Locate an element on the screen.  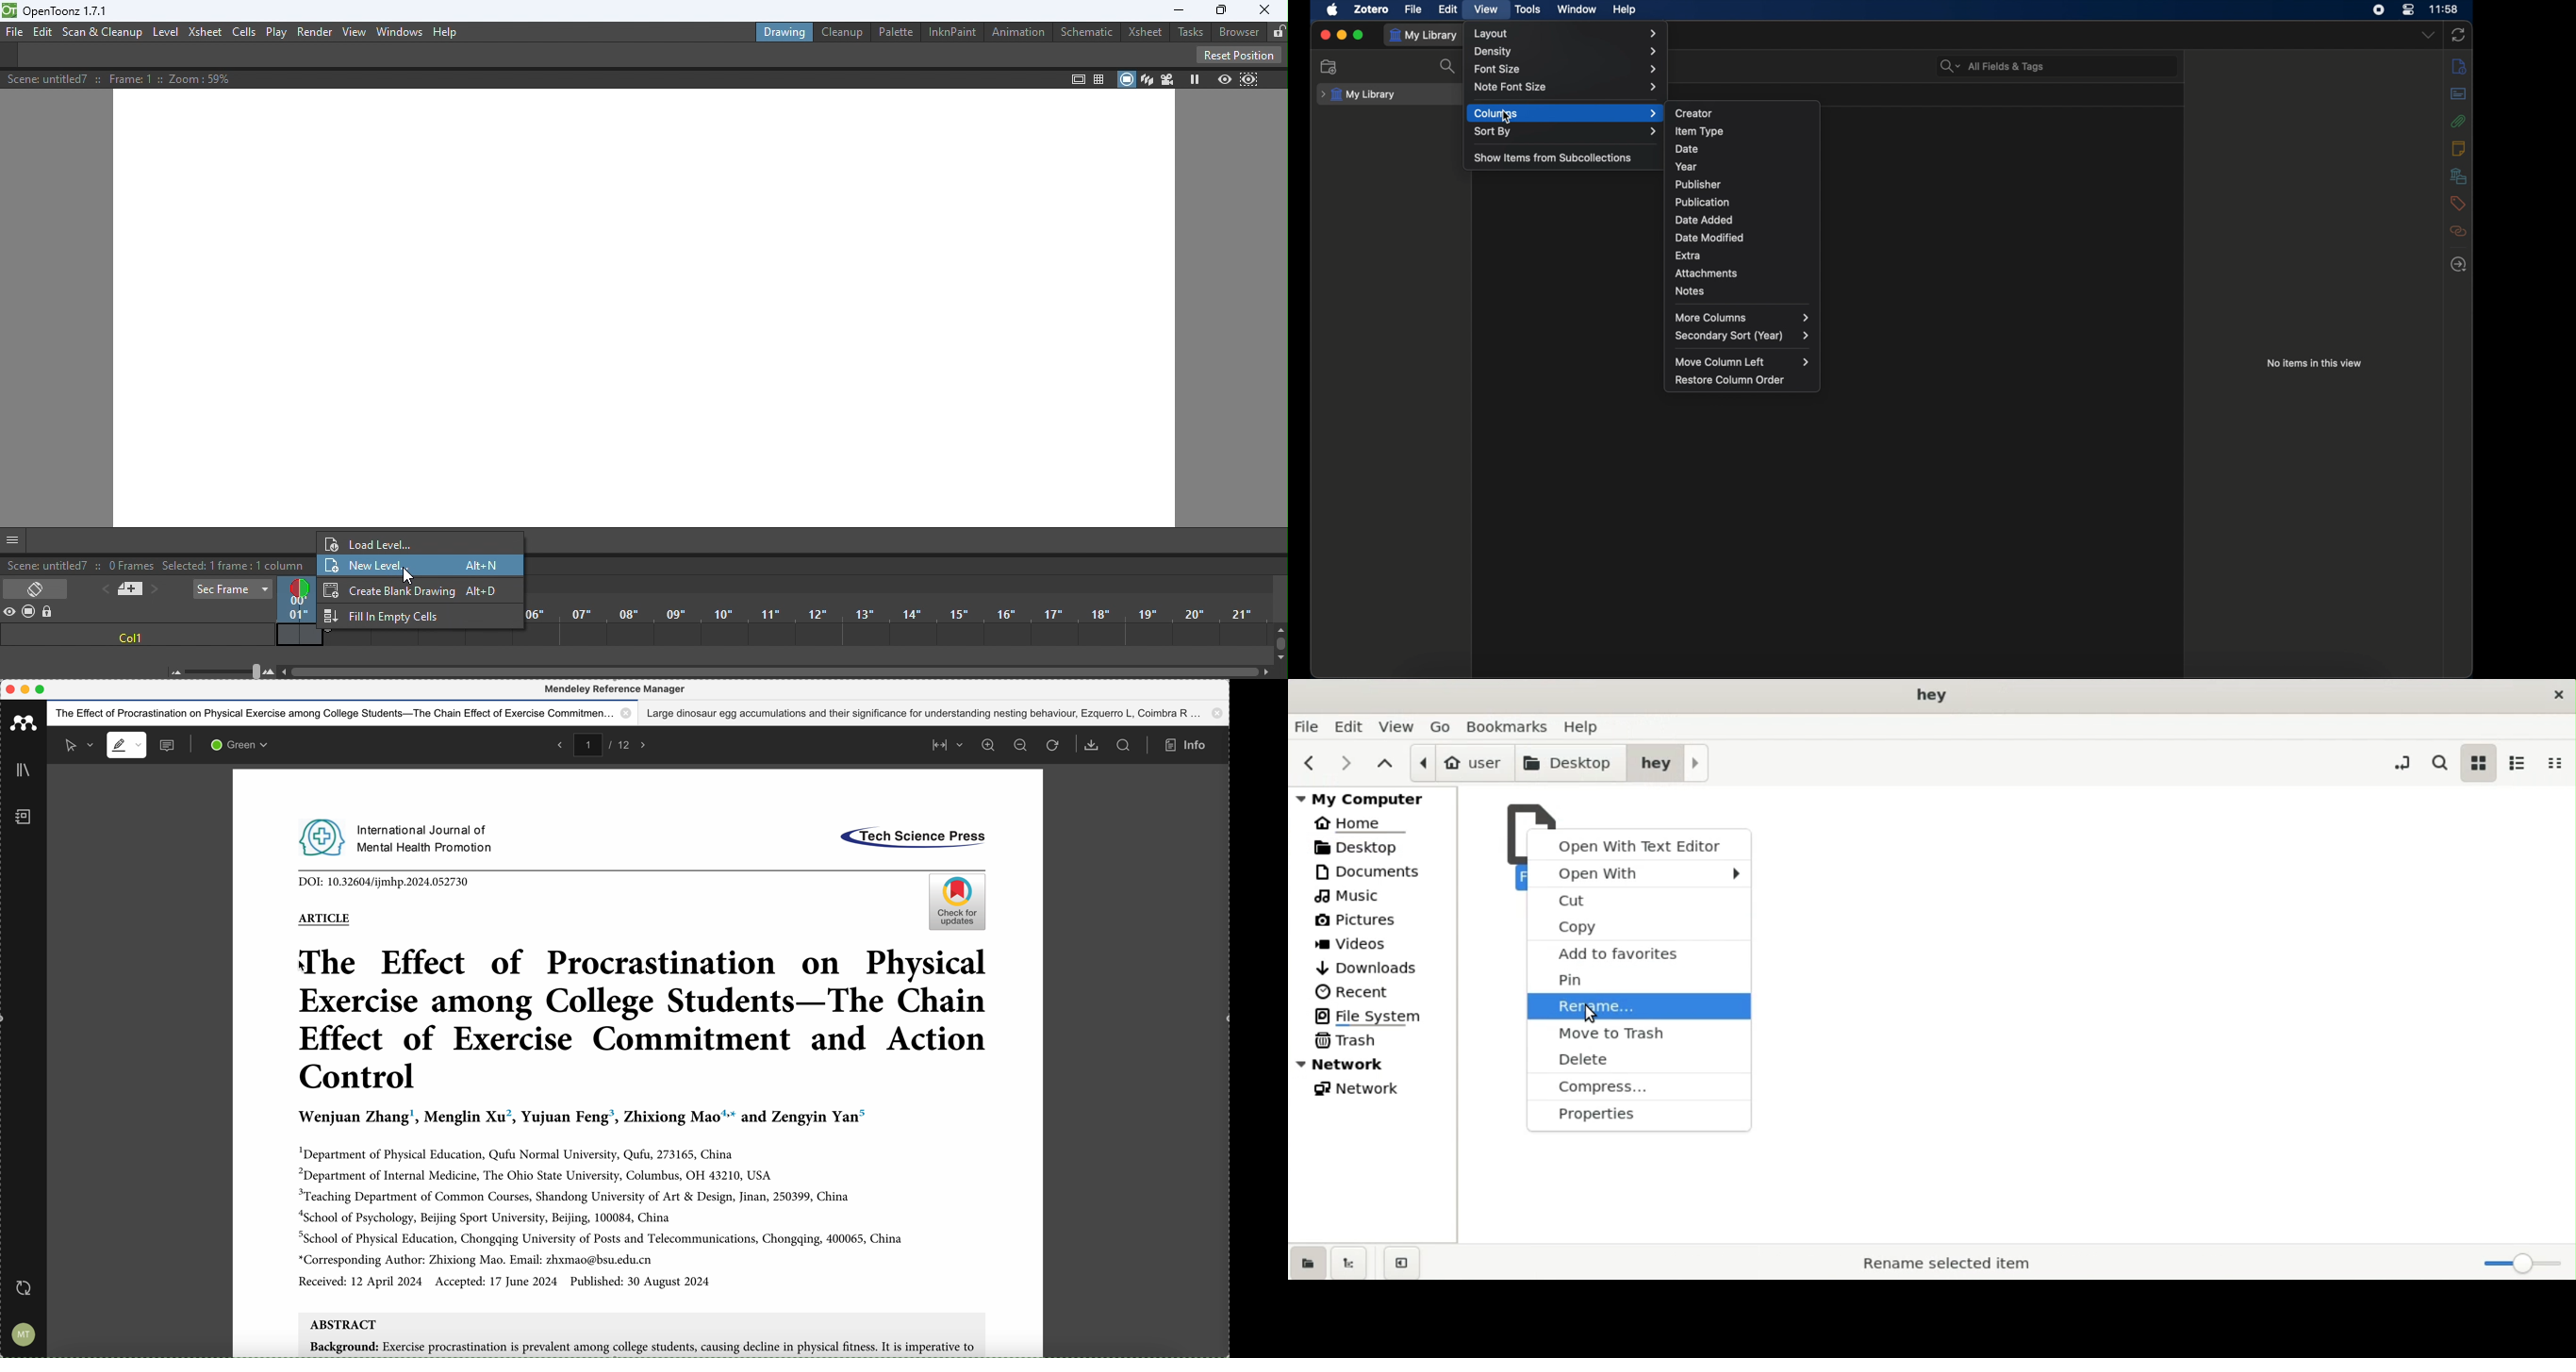
layout is located at coordinates (1566, 33).